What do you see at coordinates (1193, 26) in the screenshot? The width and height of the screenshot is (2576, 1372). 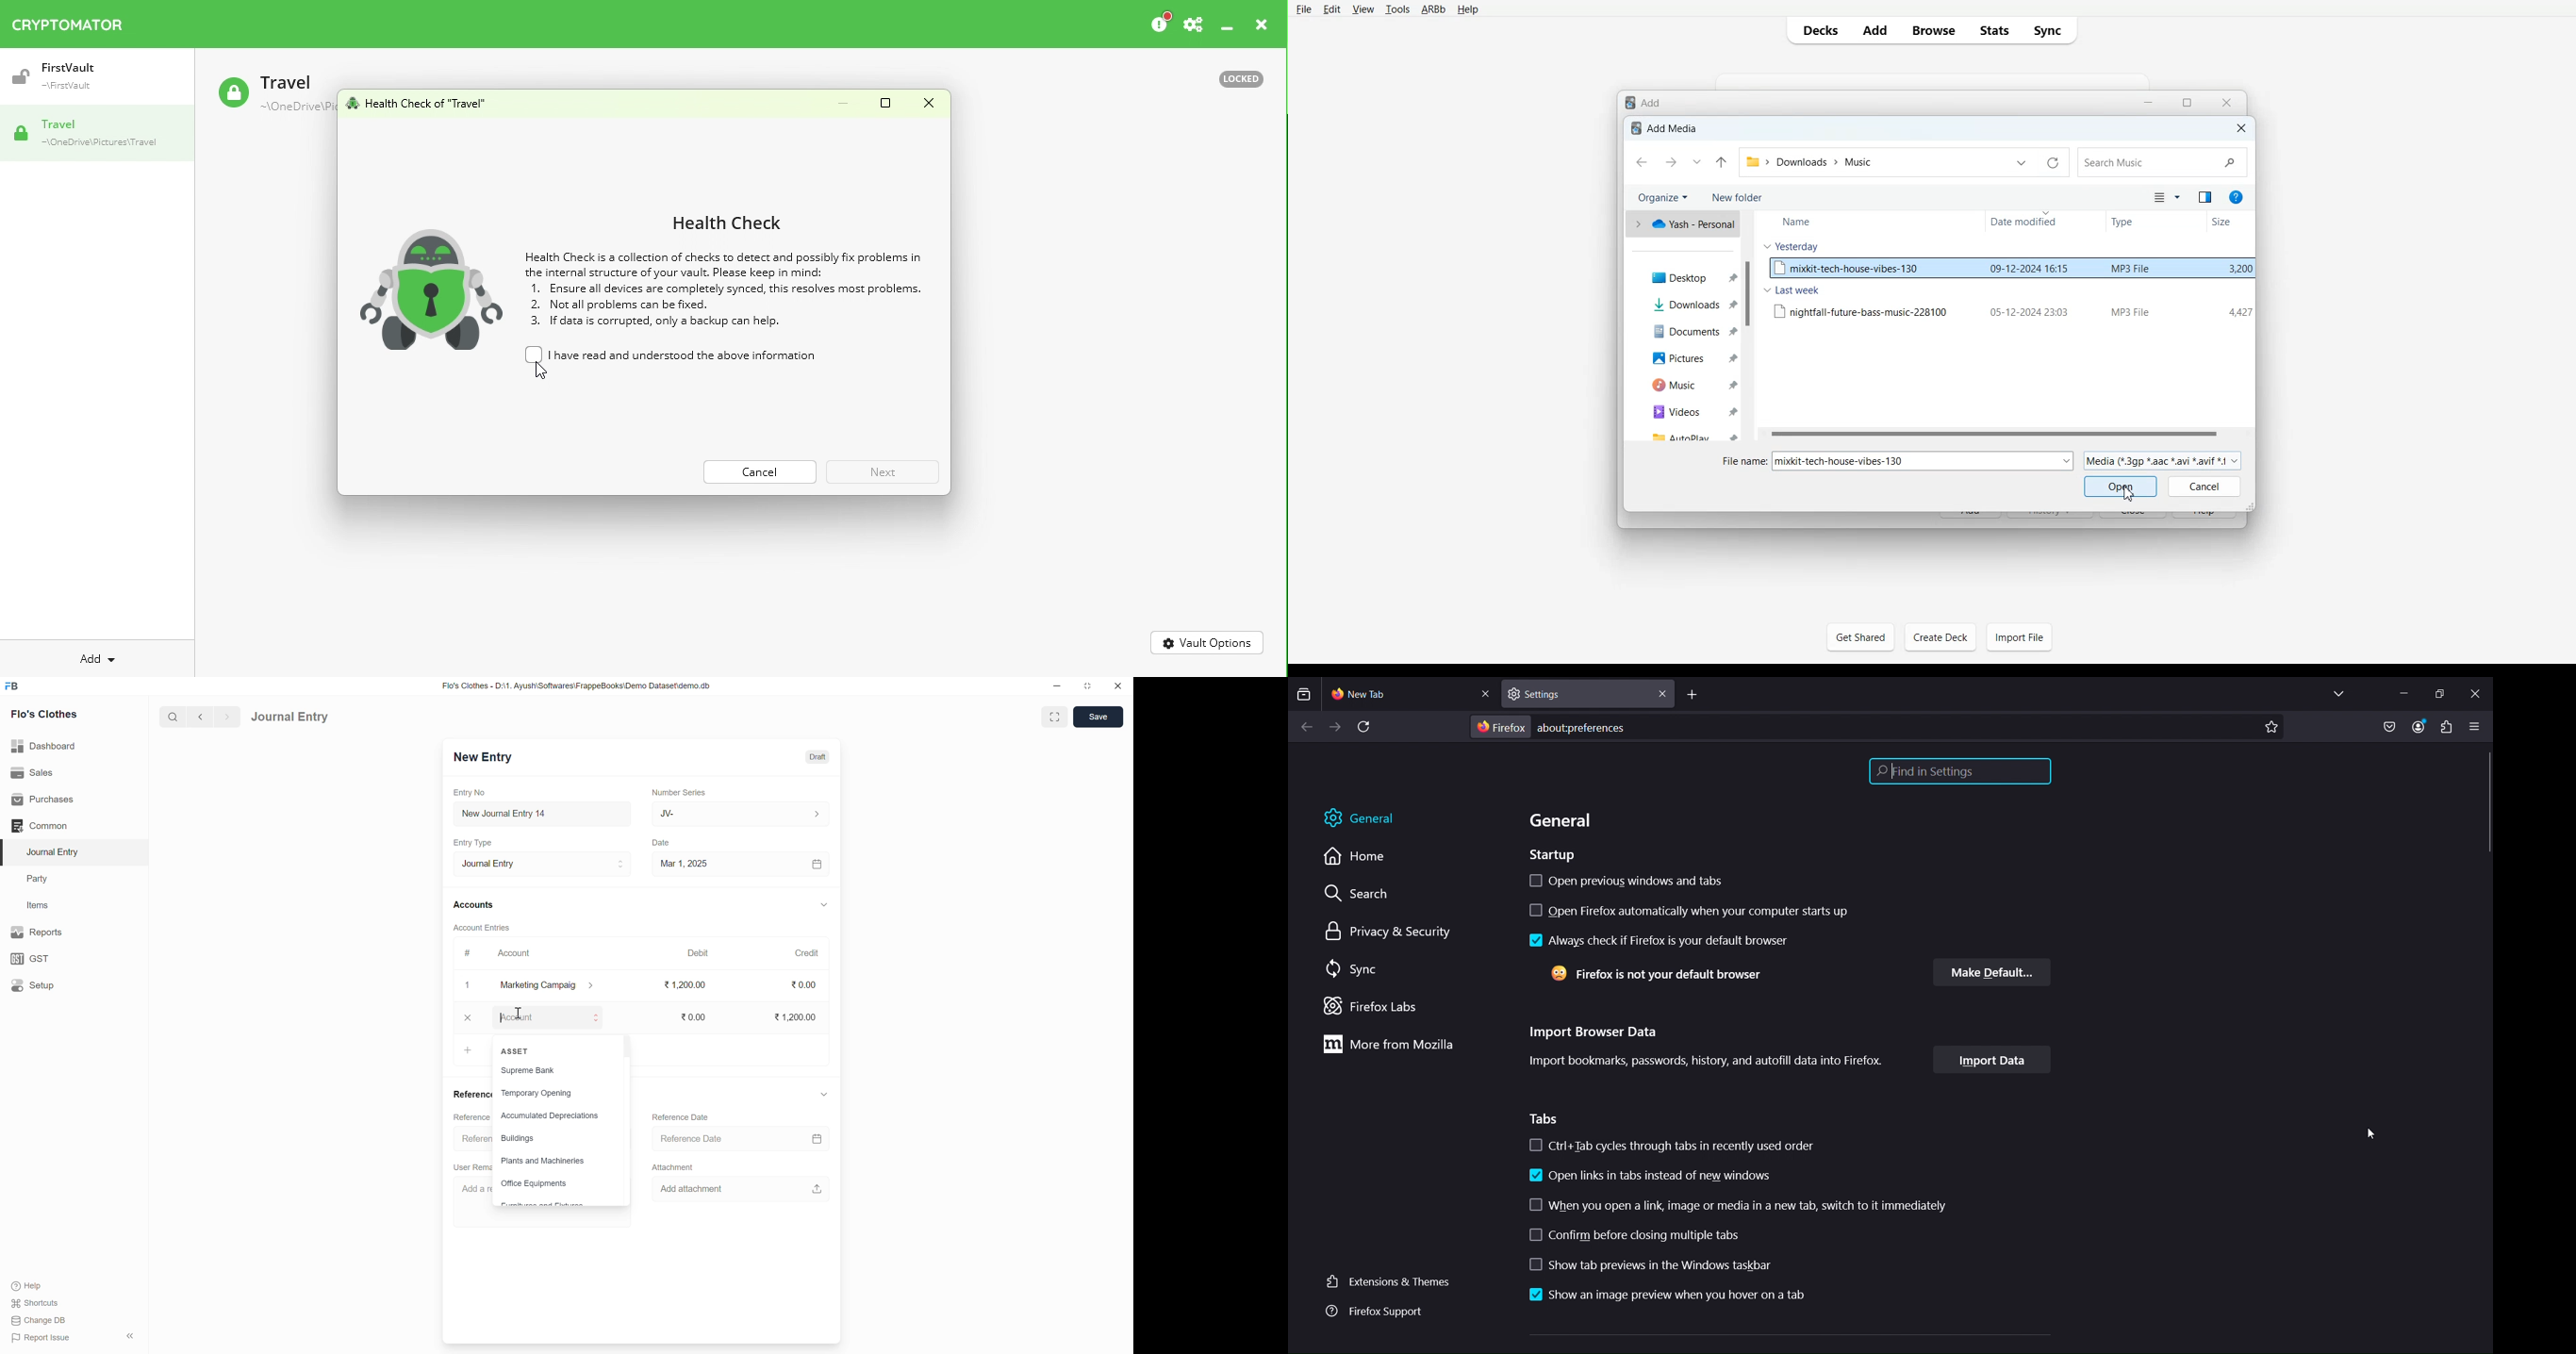 I see `Settings` at bounding box center [1193, 26].